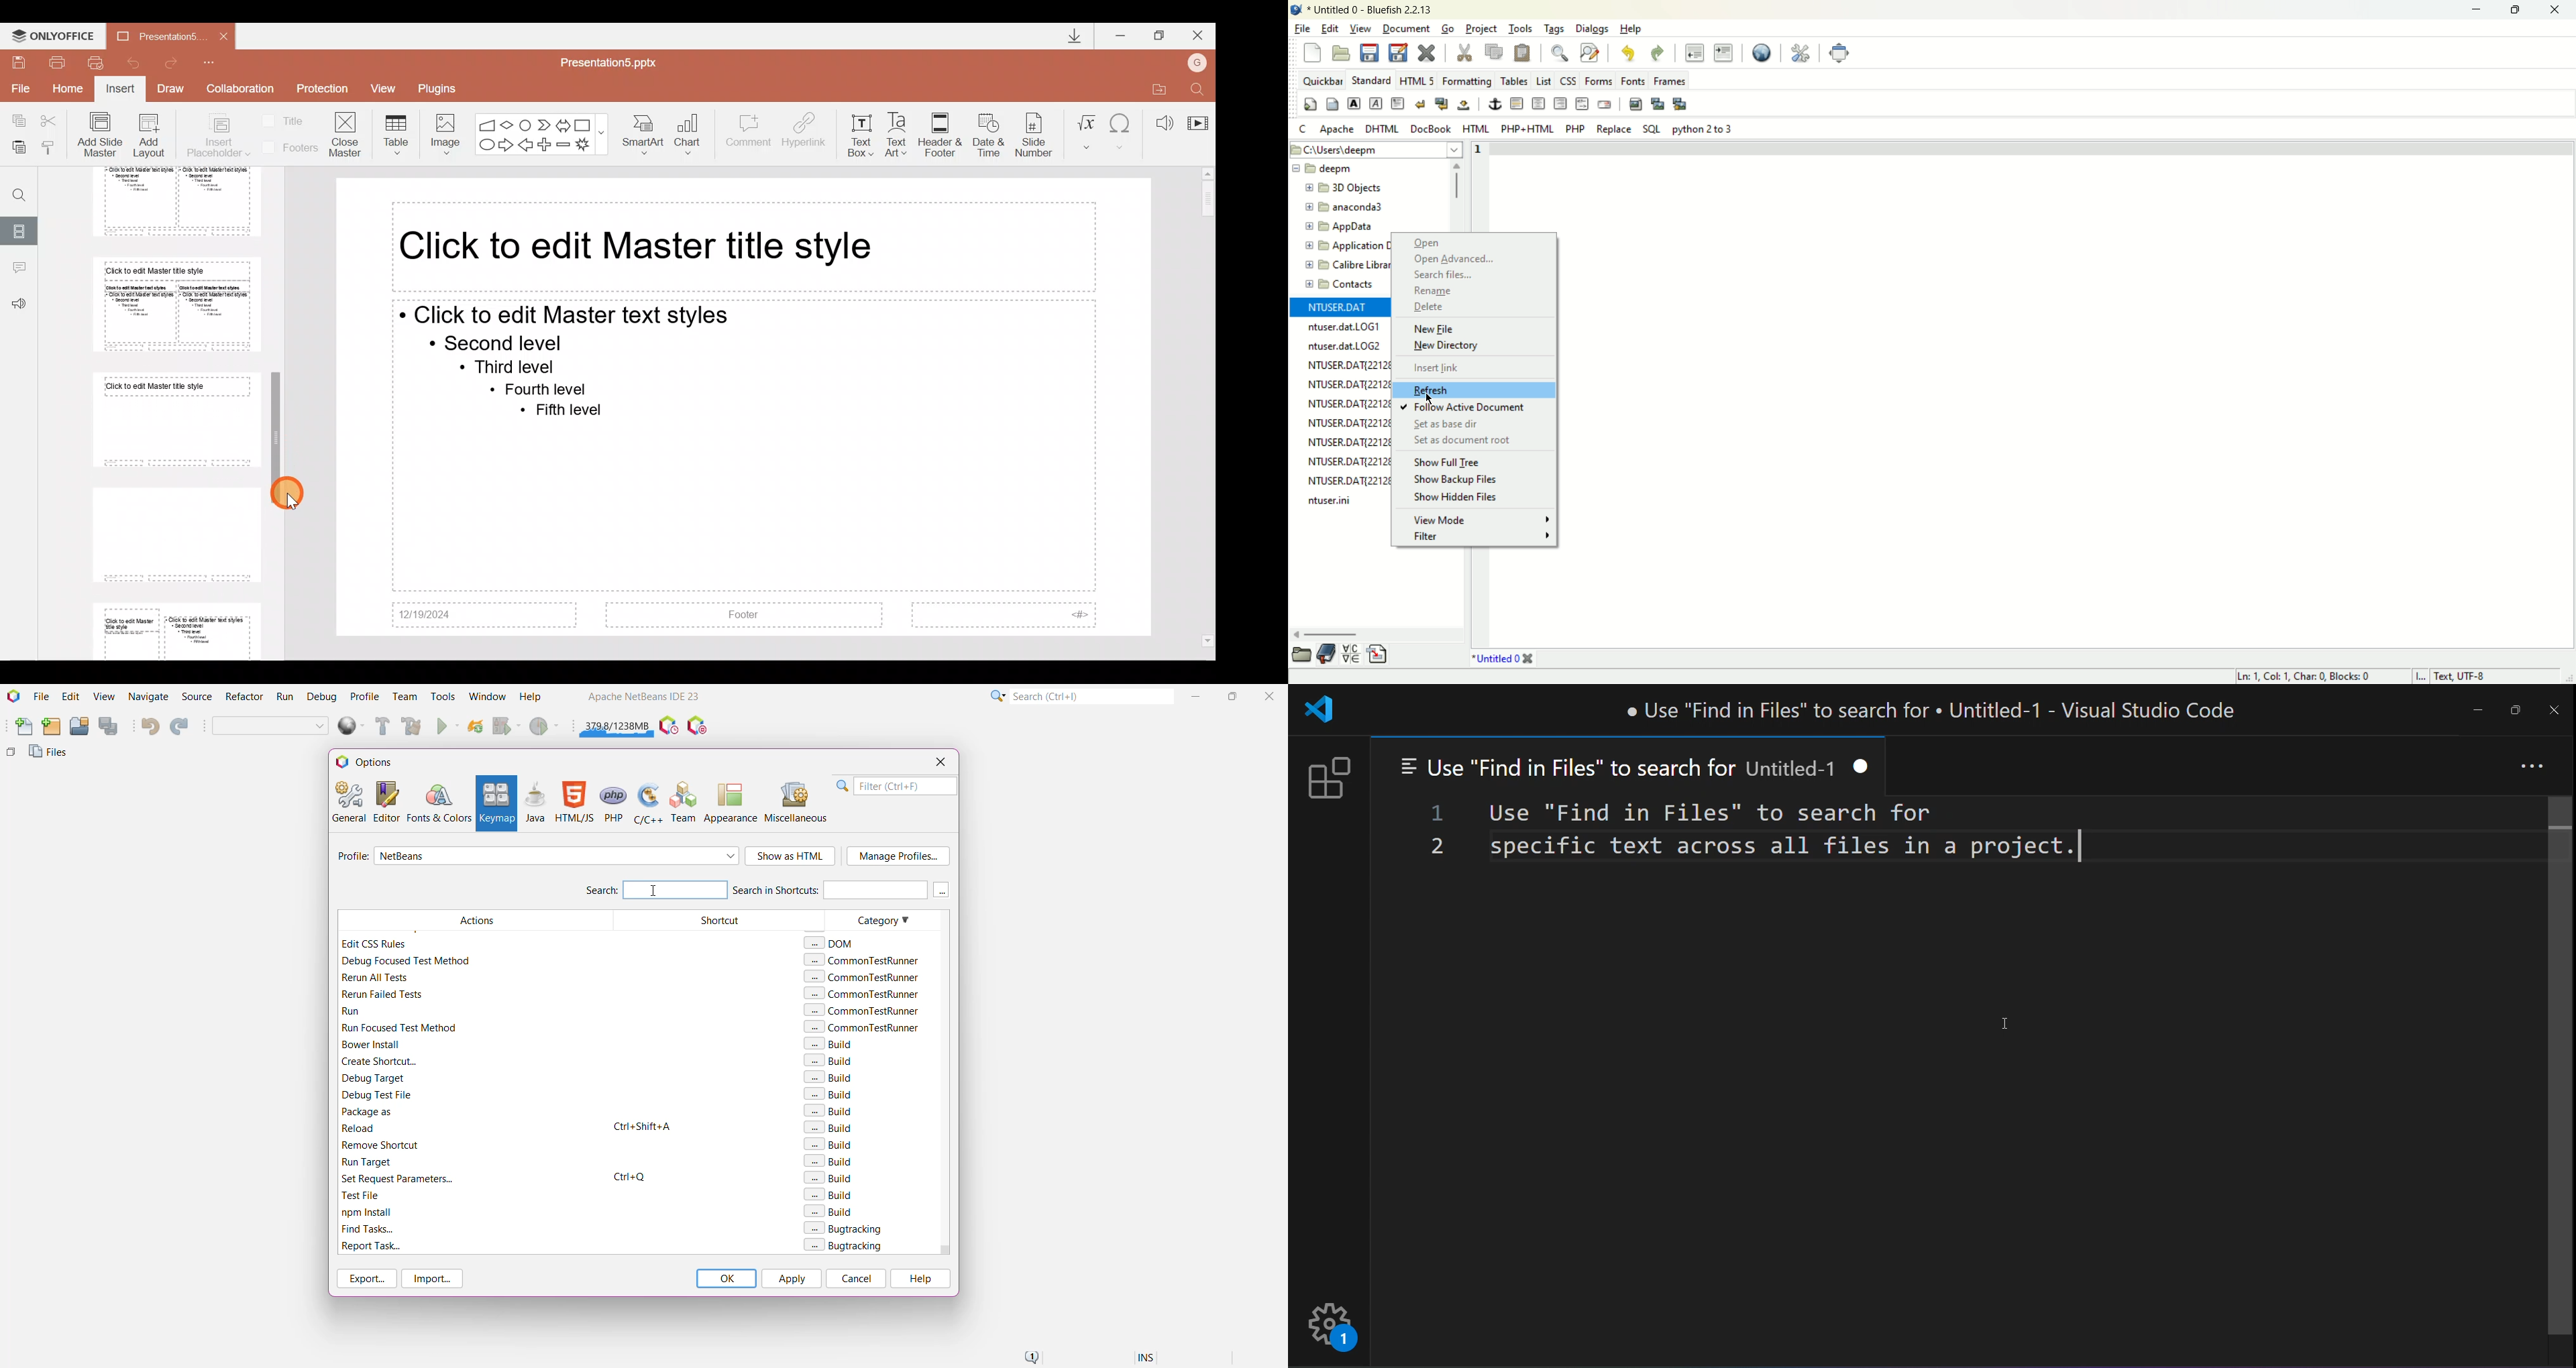 The image size is (2576, 1372). I want to click on SQL, so click(1654, 129).